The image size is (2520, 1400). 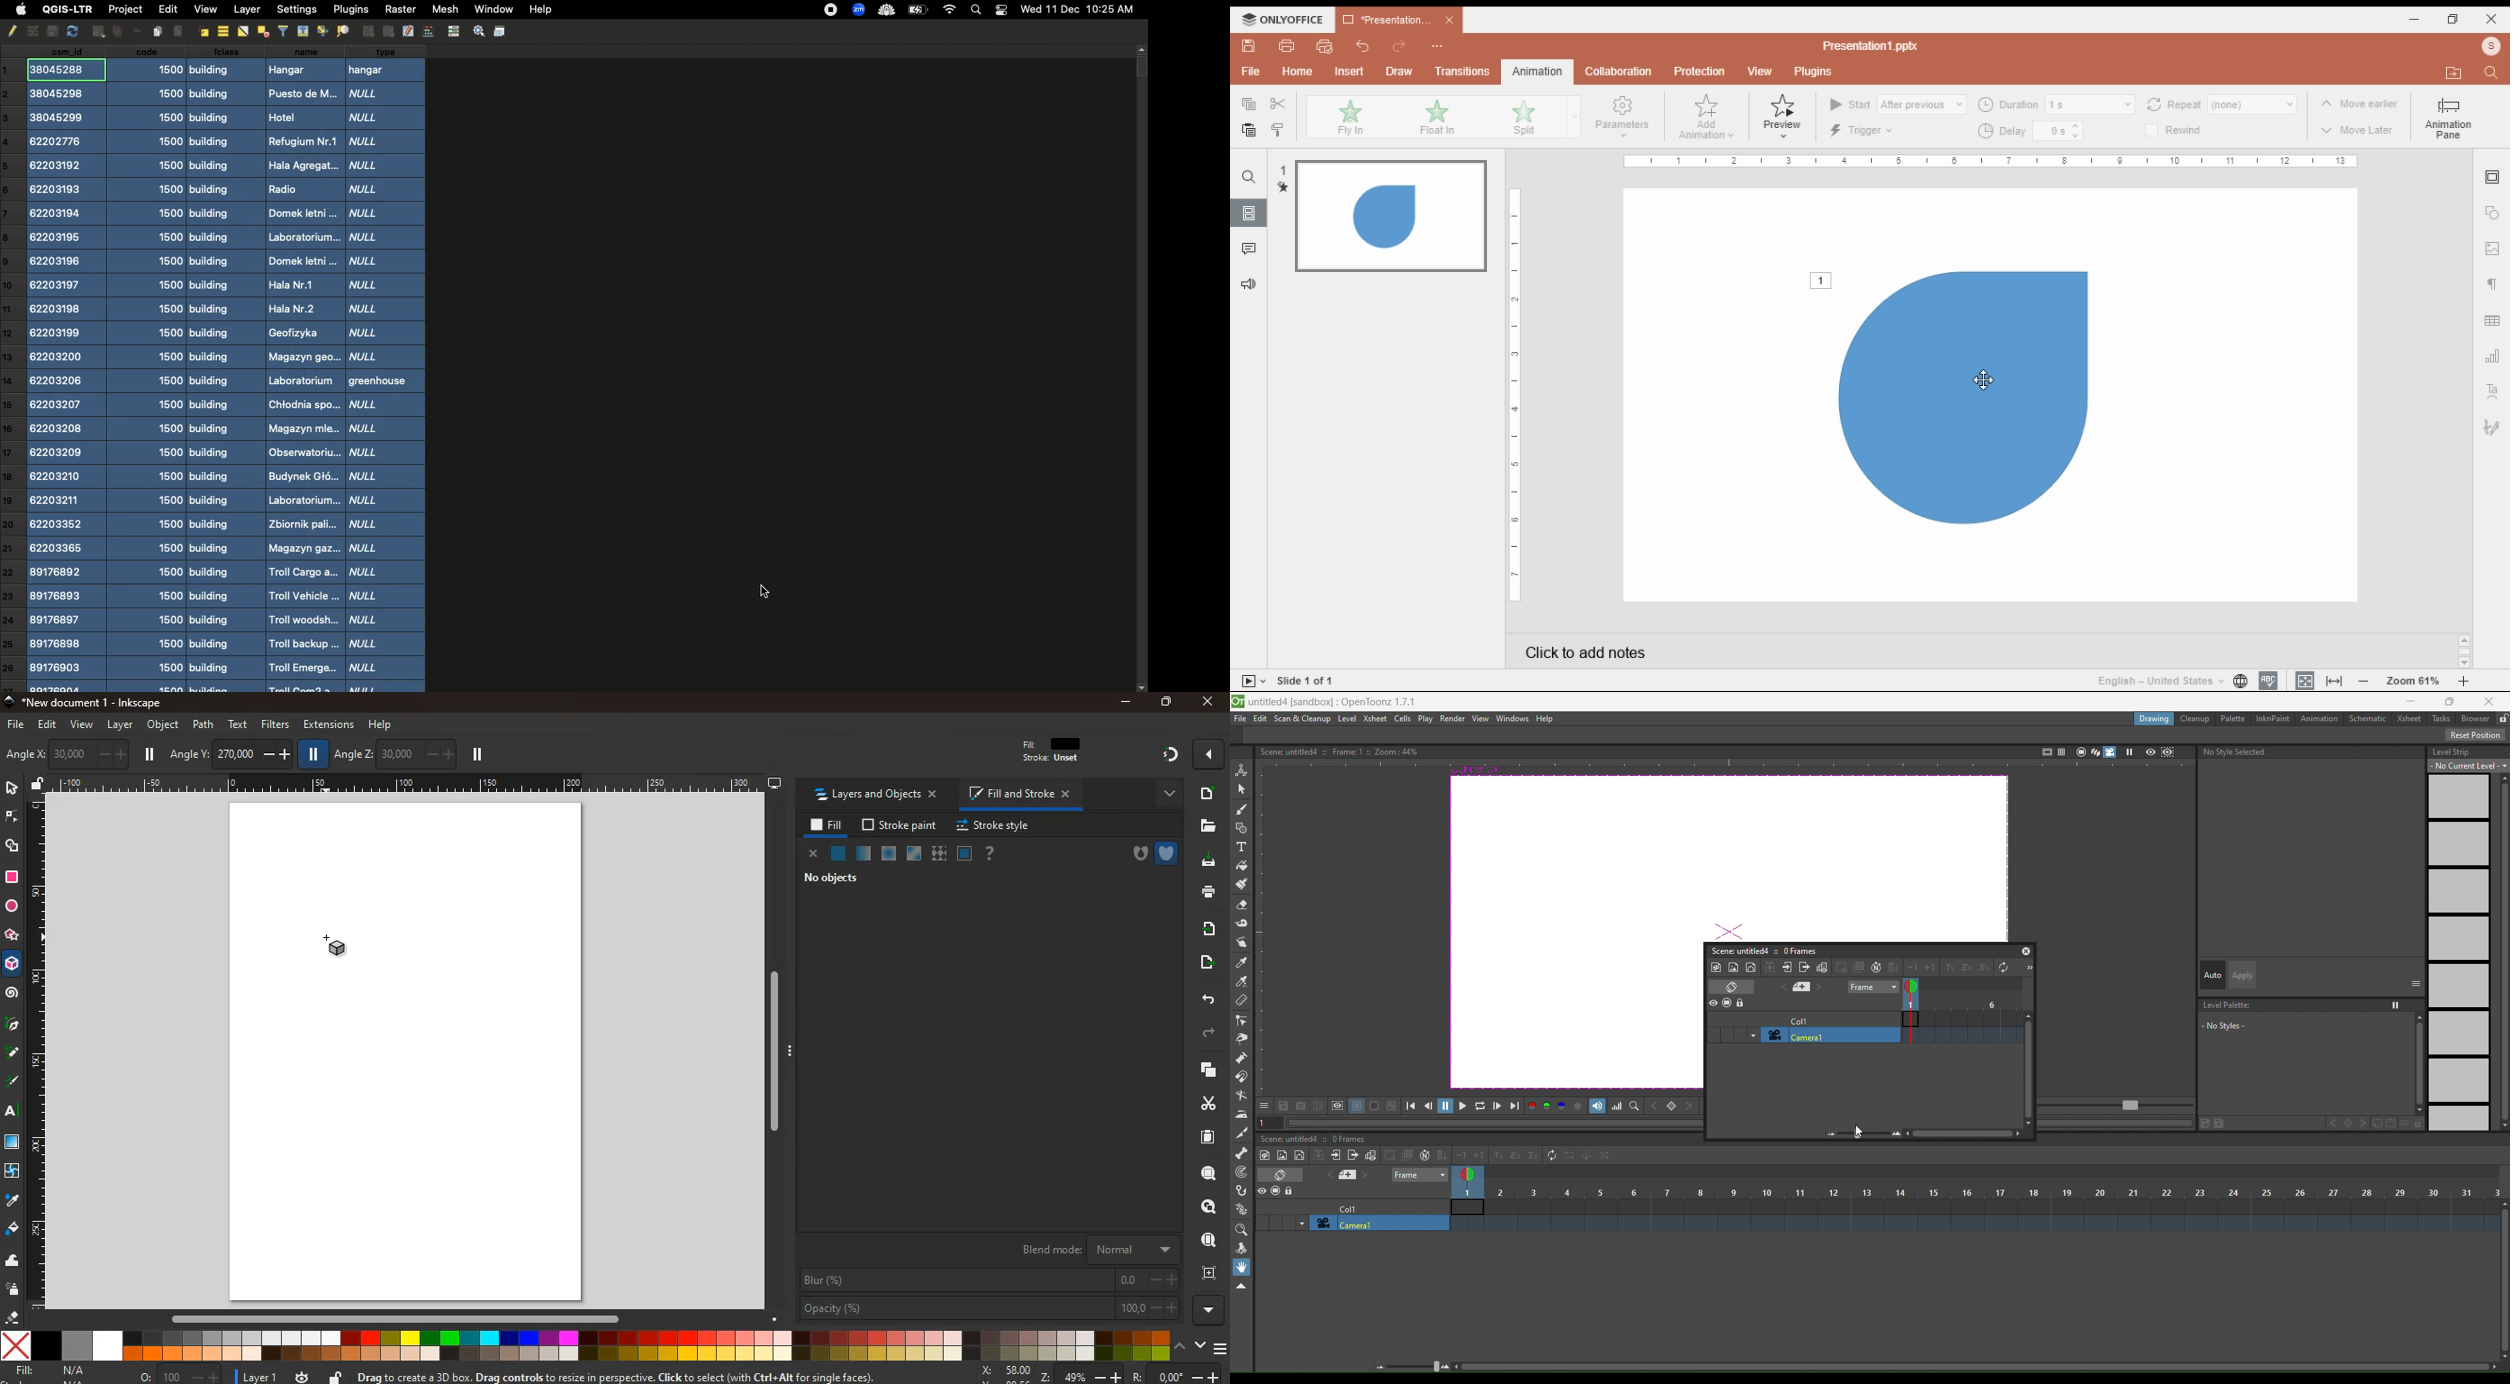 What do you see at coordinates (12, 1056) in the screenshot?
I see `draw` at bounding box center [12, 1056].